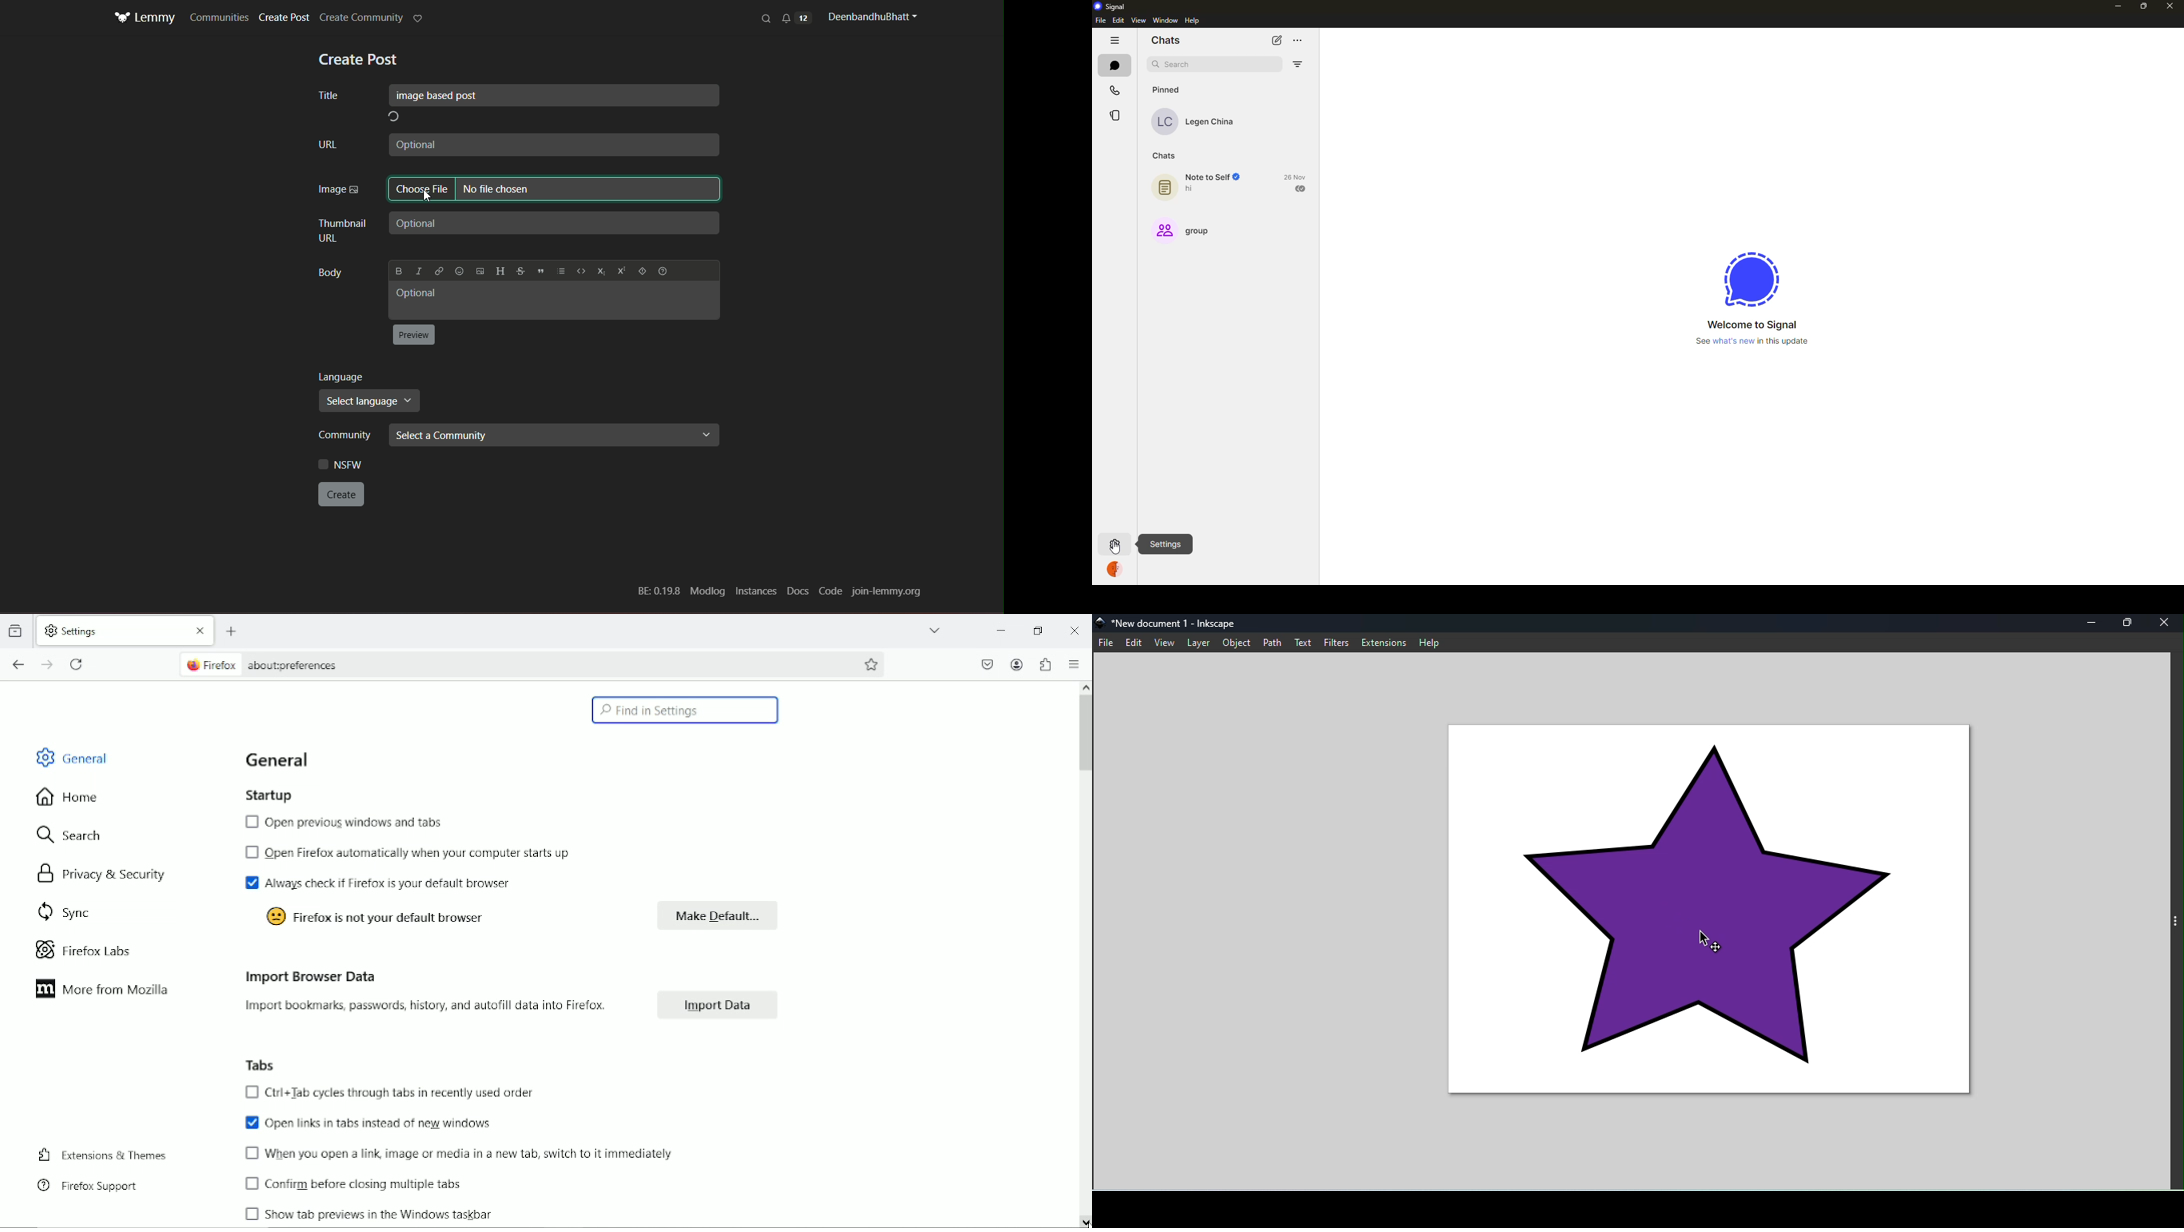 The height and width of the screenshot is (1232, 2184). I want to click on select community, so click(553, 435).